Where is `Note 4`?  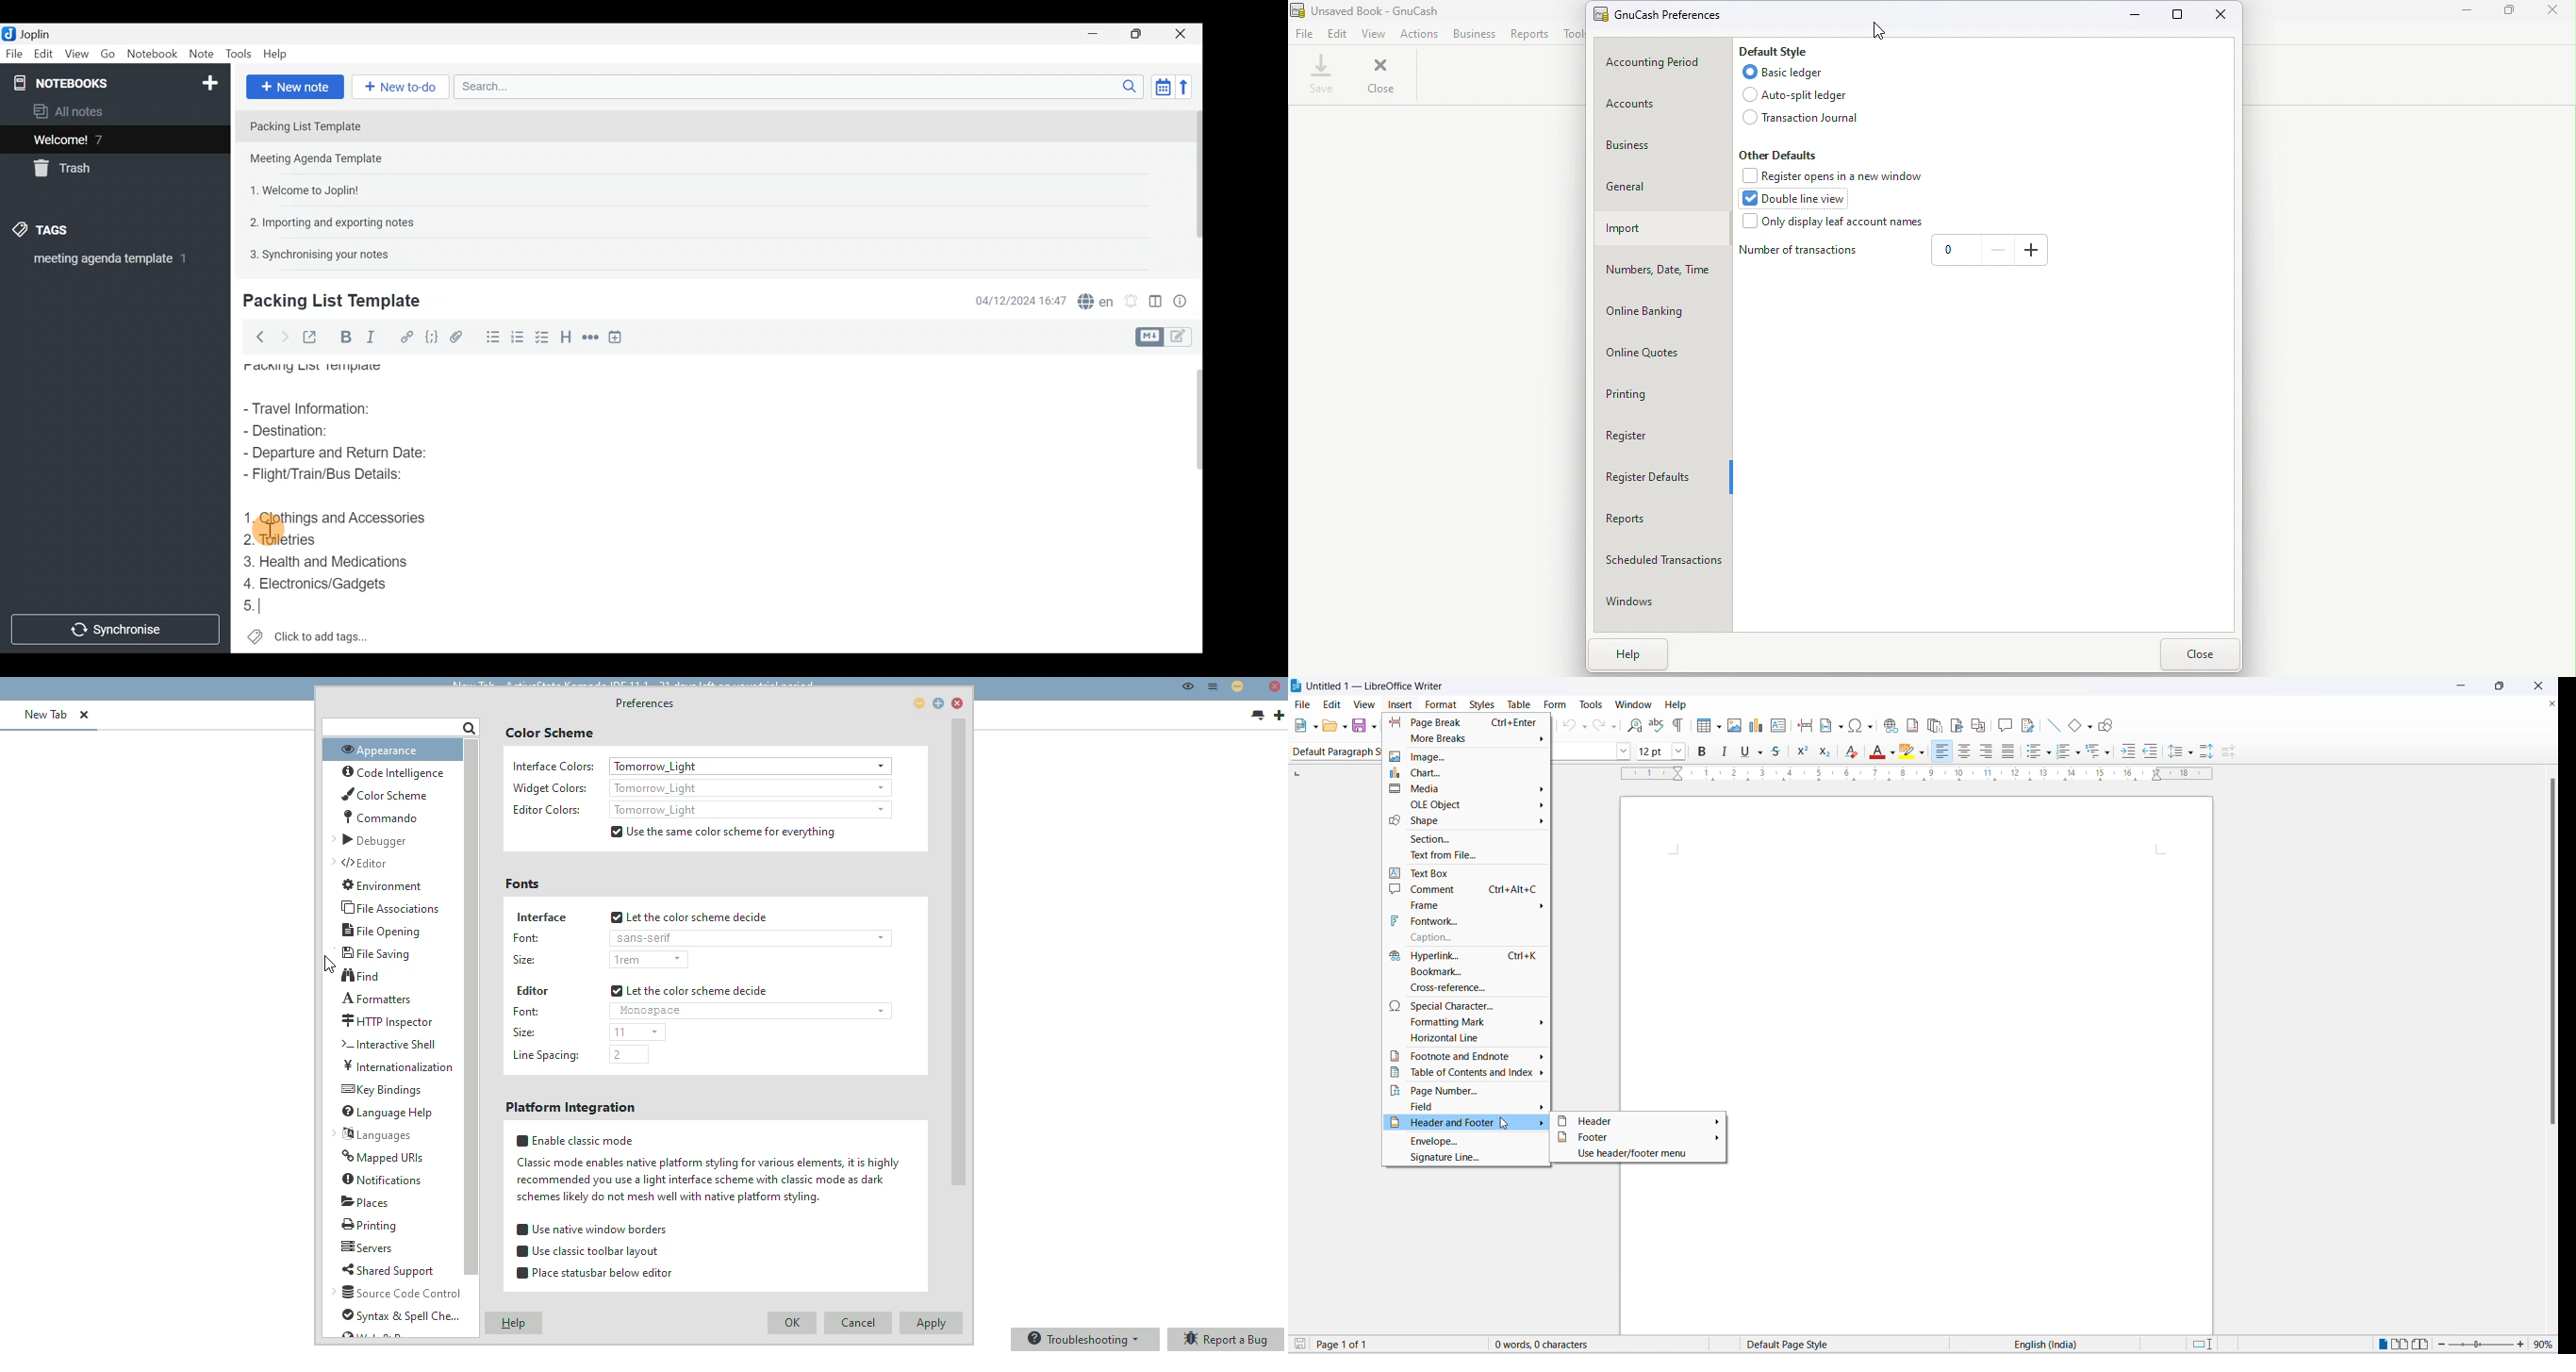 Note 4 is located at coordinates (325, 220).